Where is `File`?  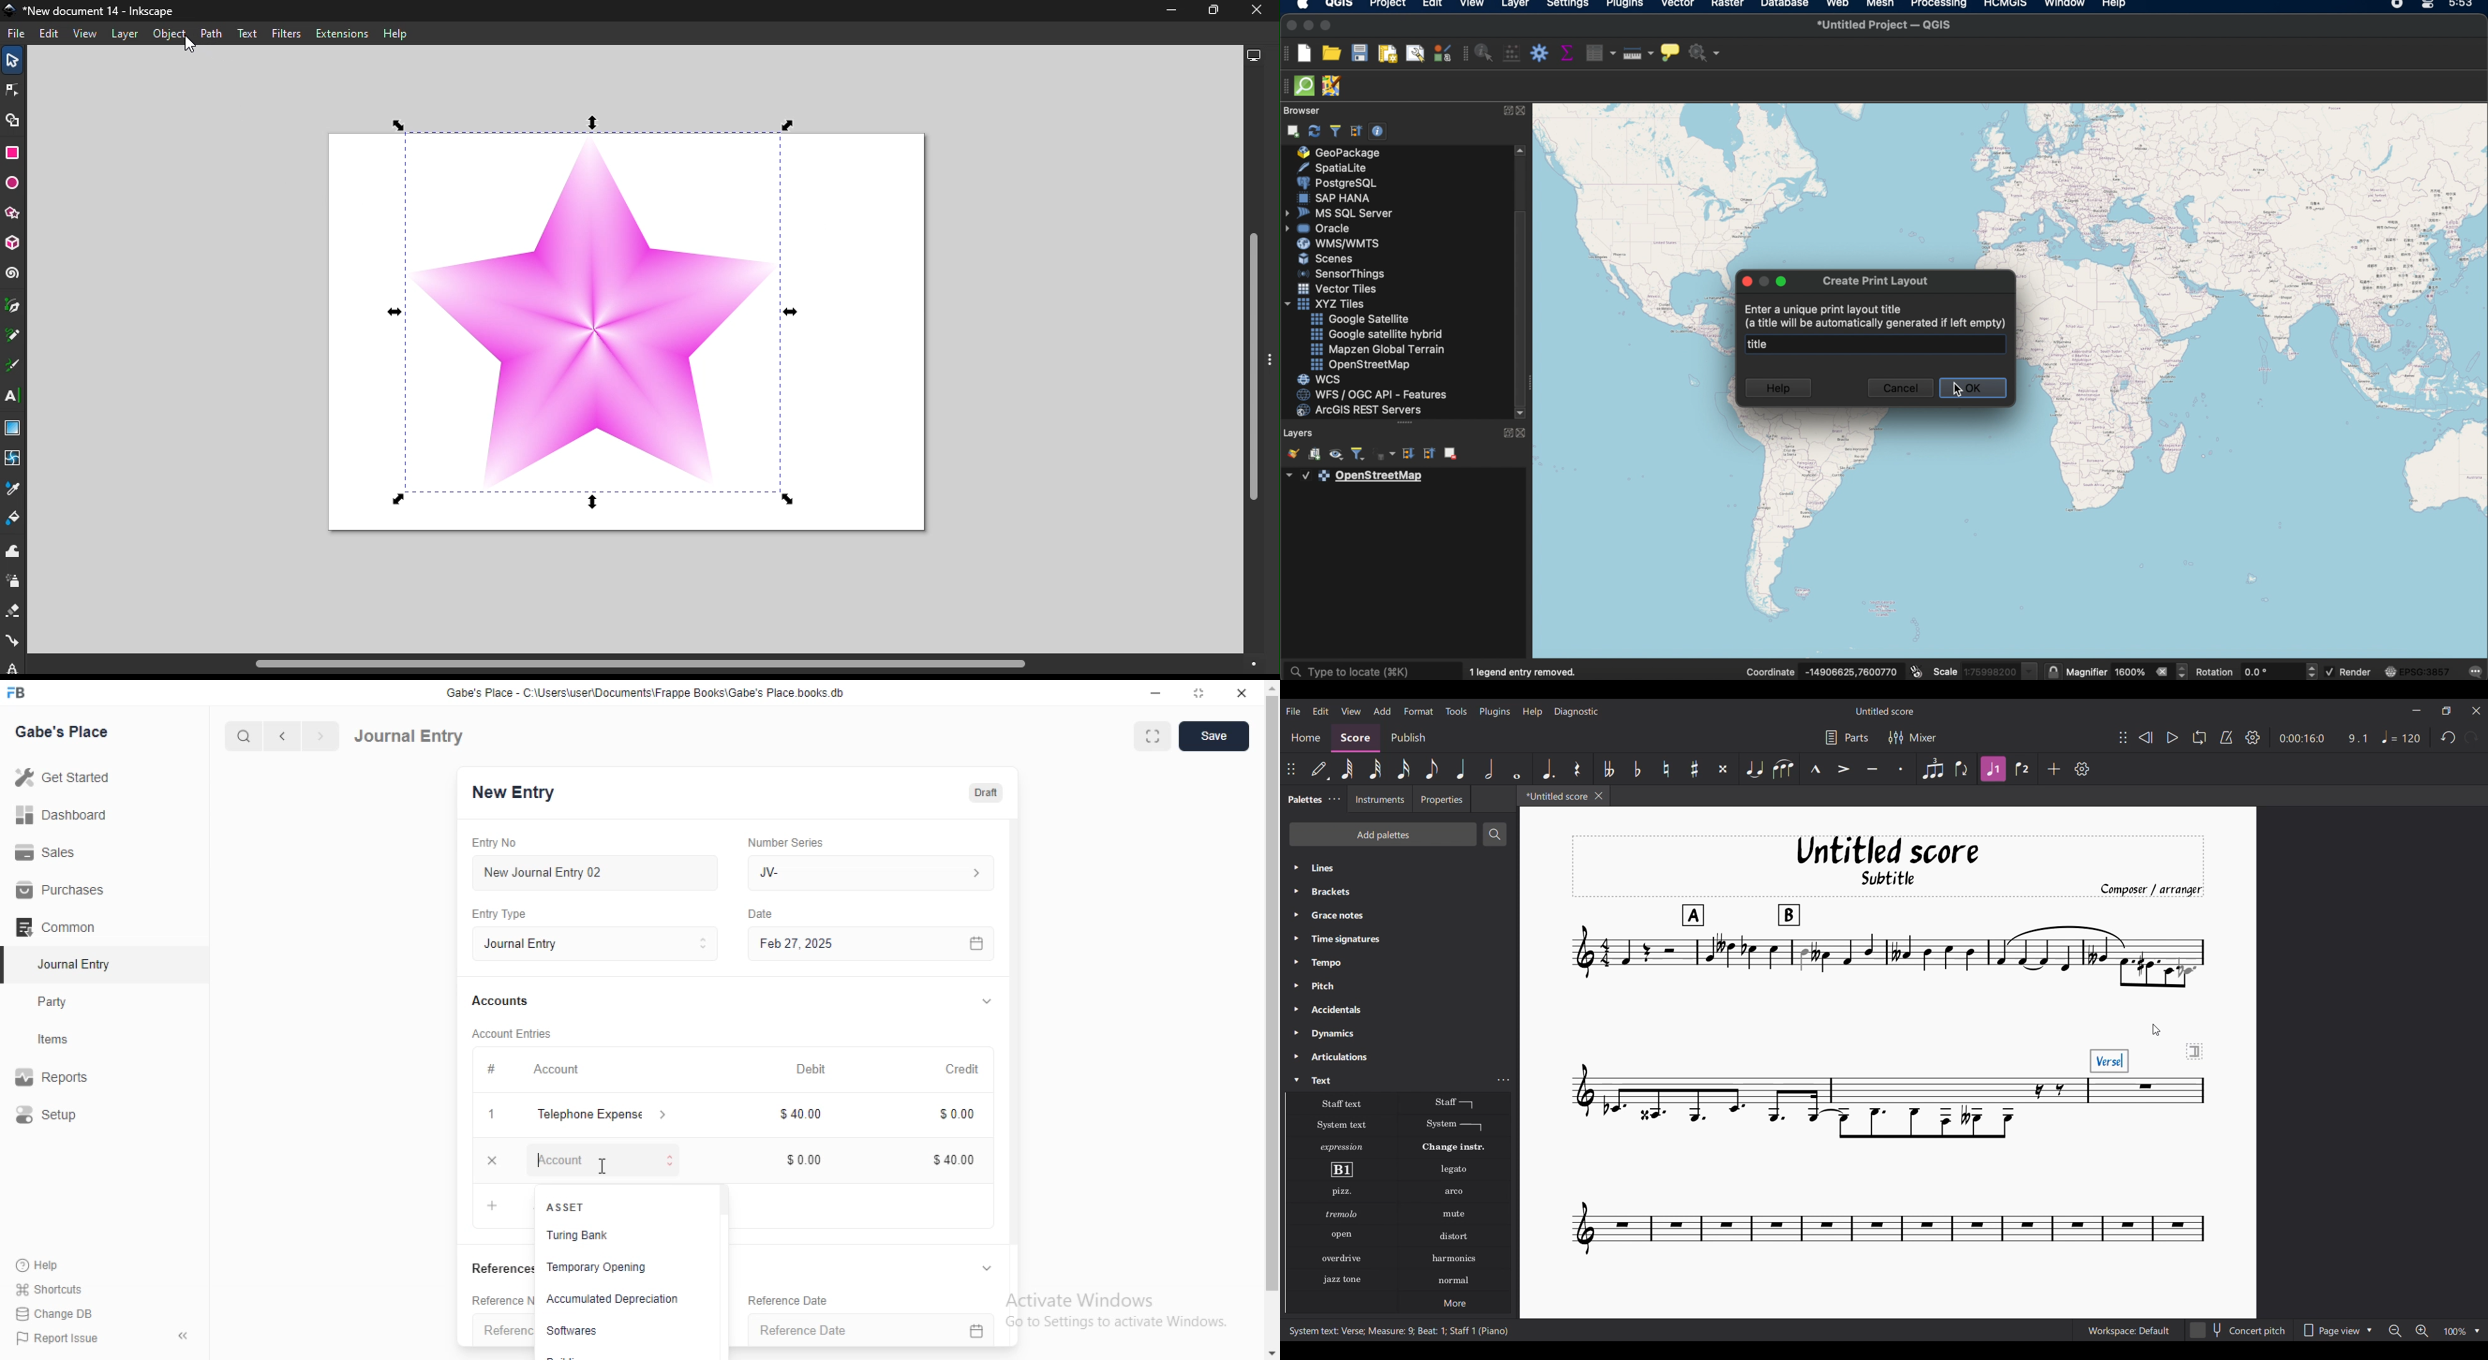
File is located at coordinates (19, 36).